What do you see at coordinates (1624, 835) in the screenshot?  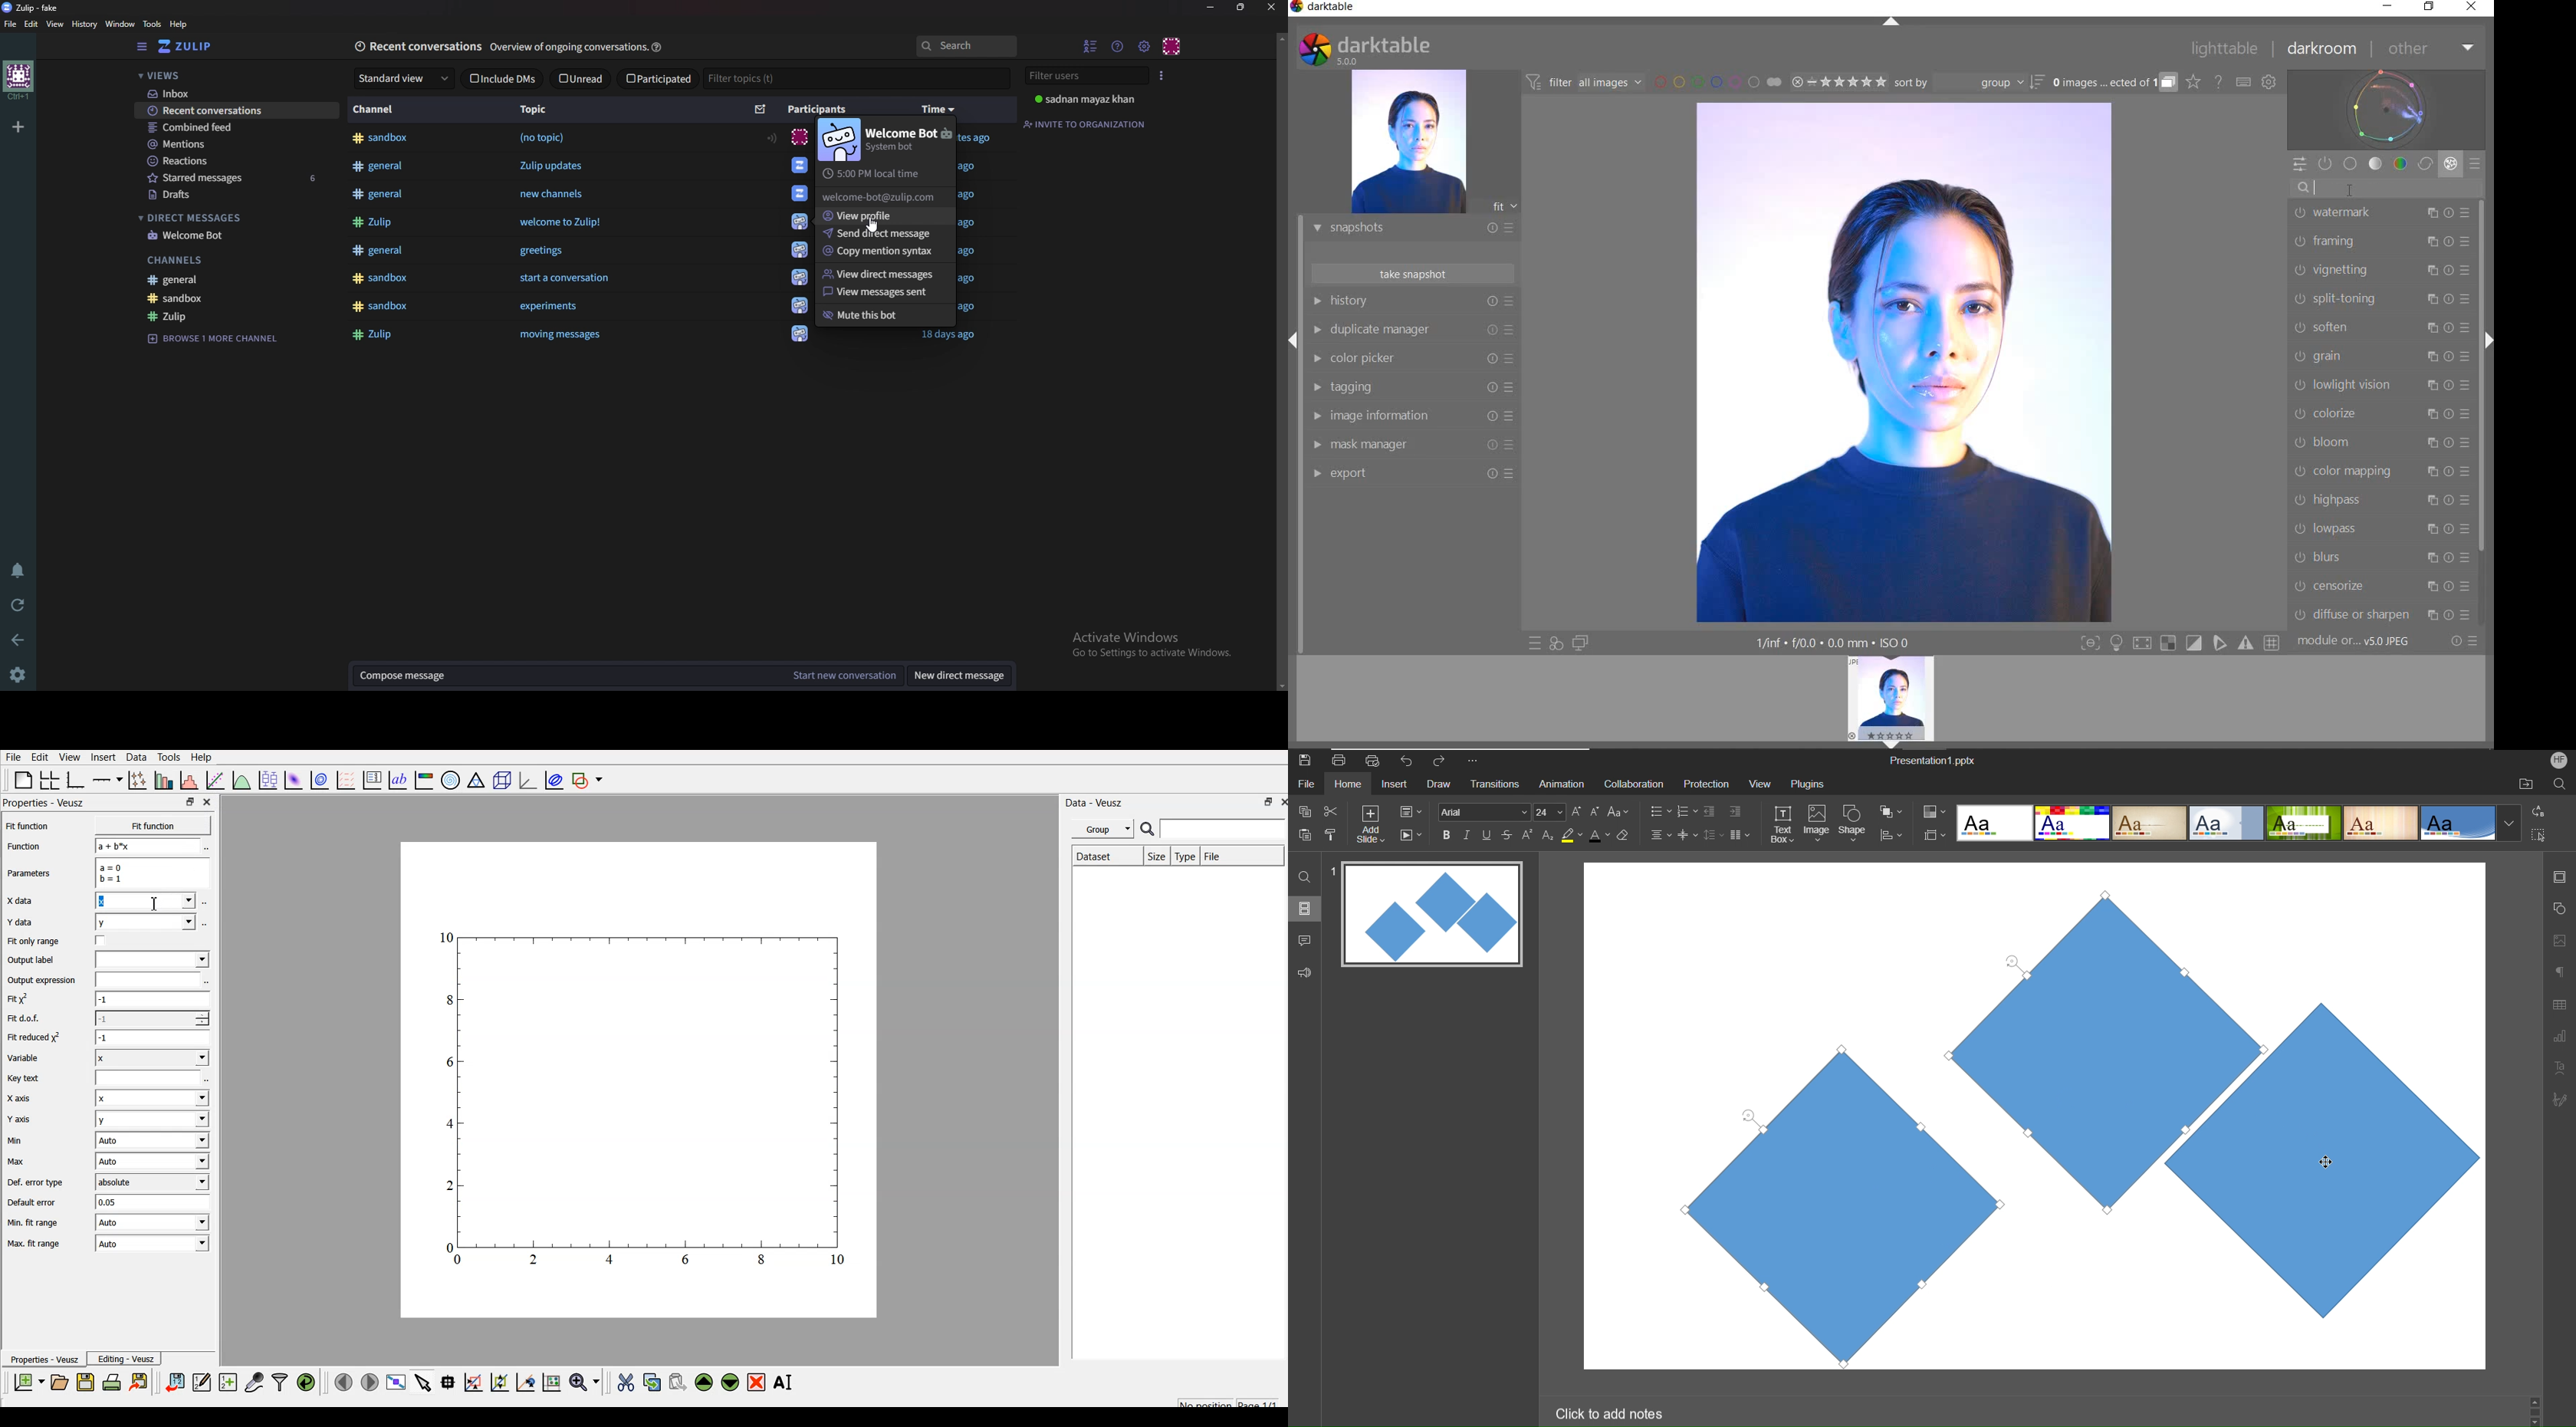 I see `Erase Style` at bounding box center [1624, 835].